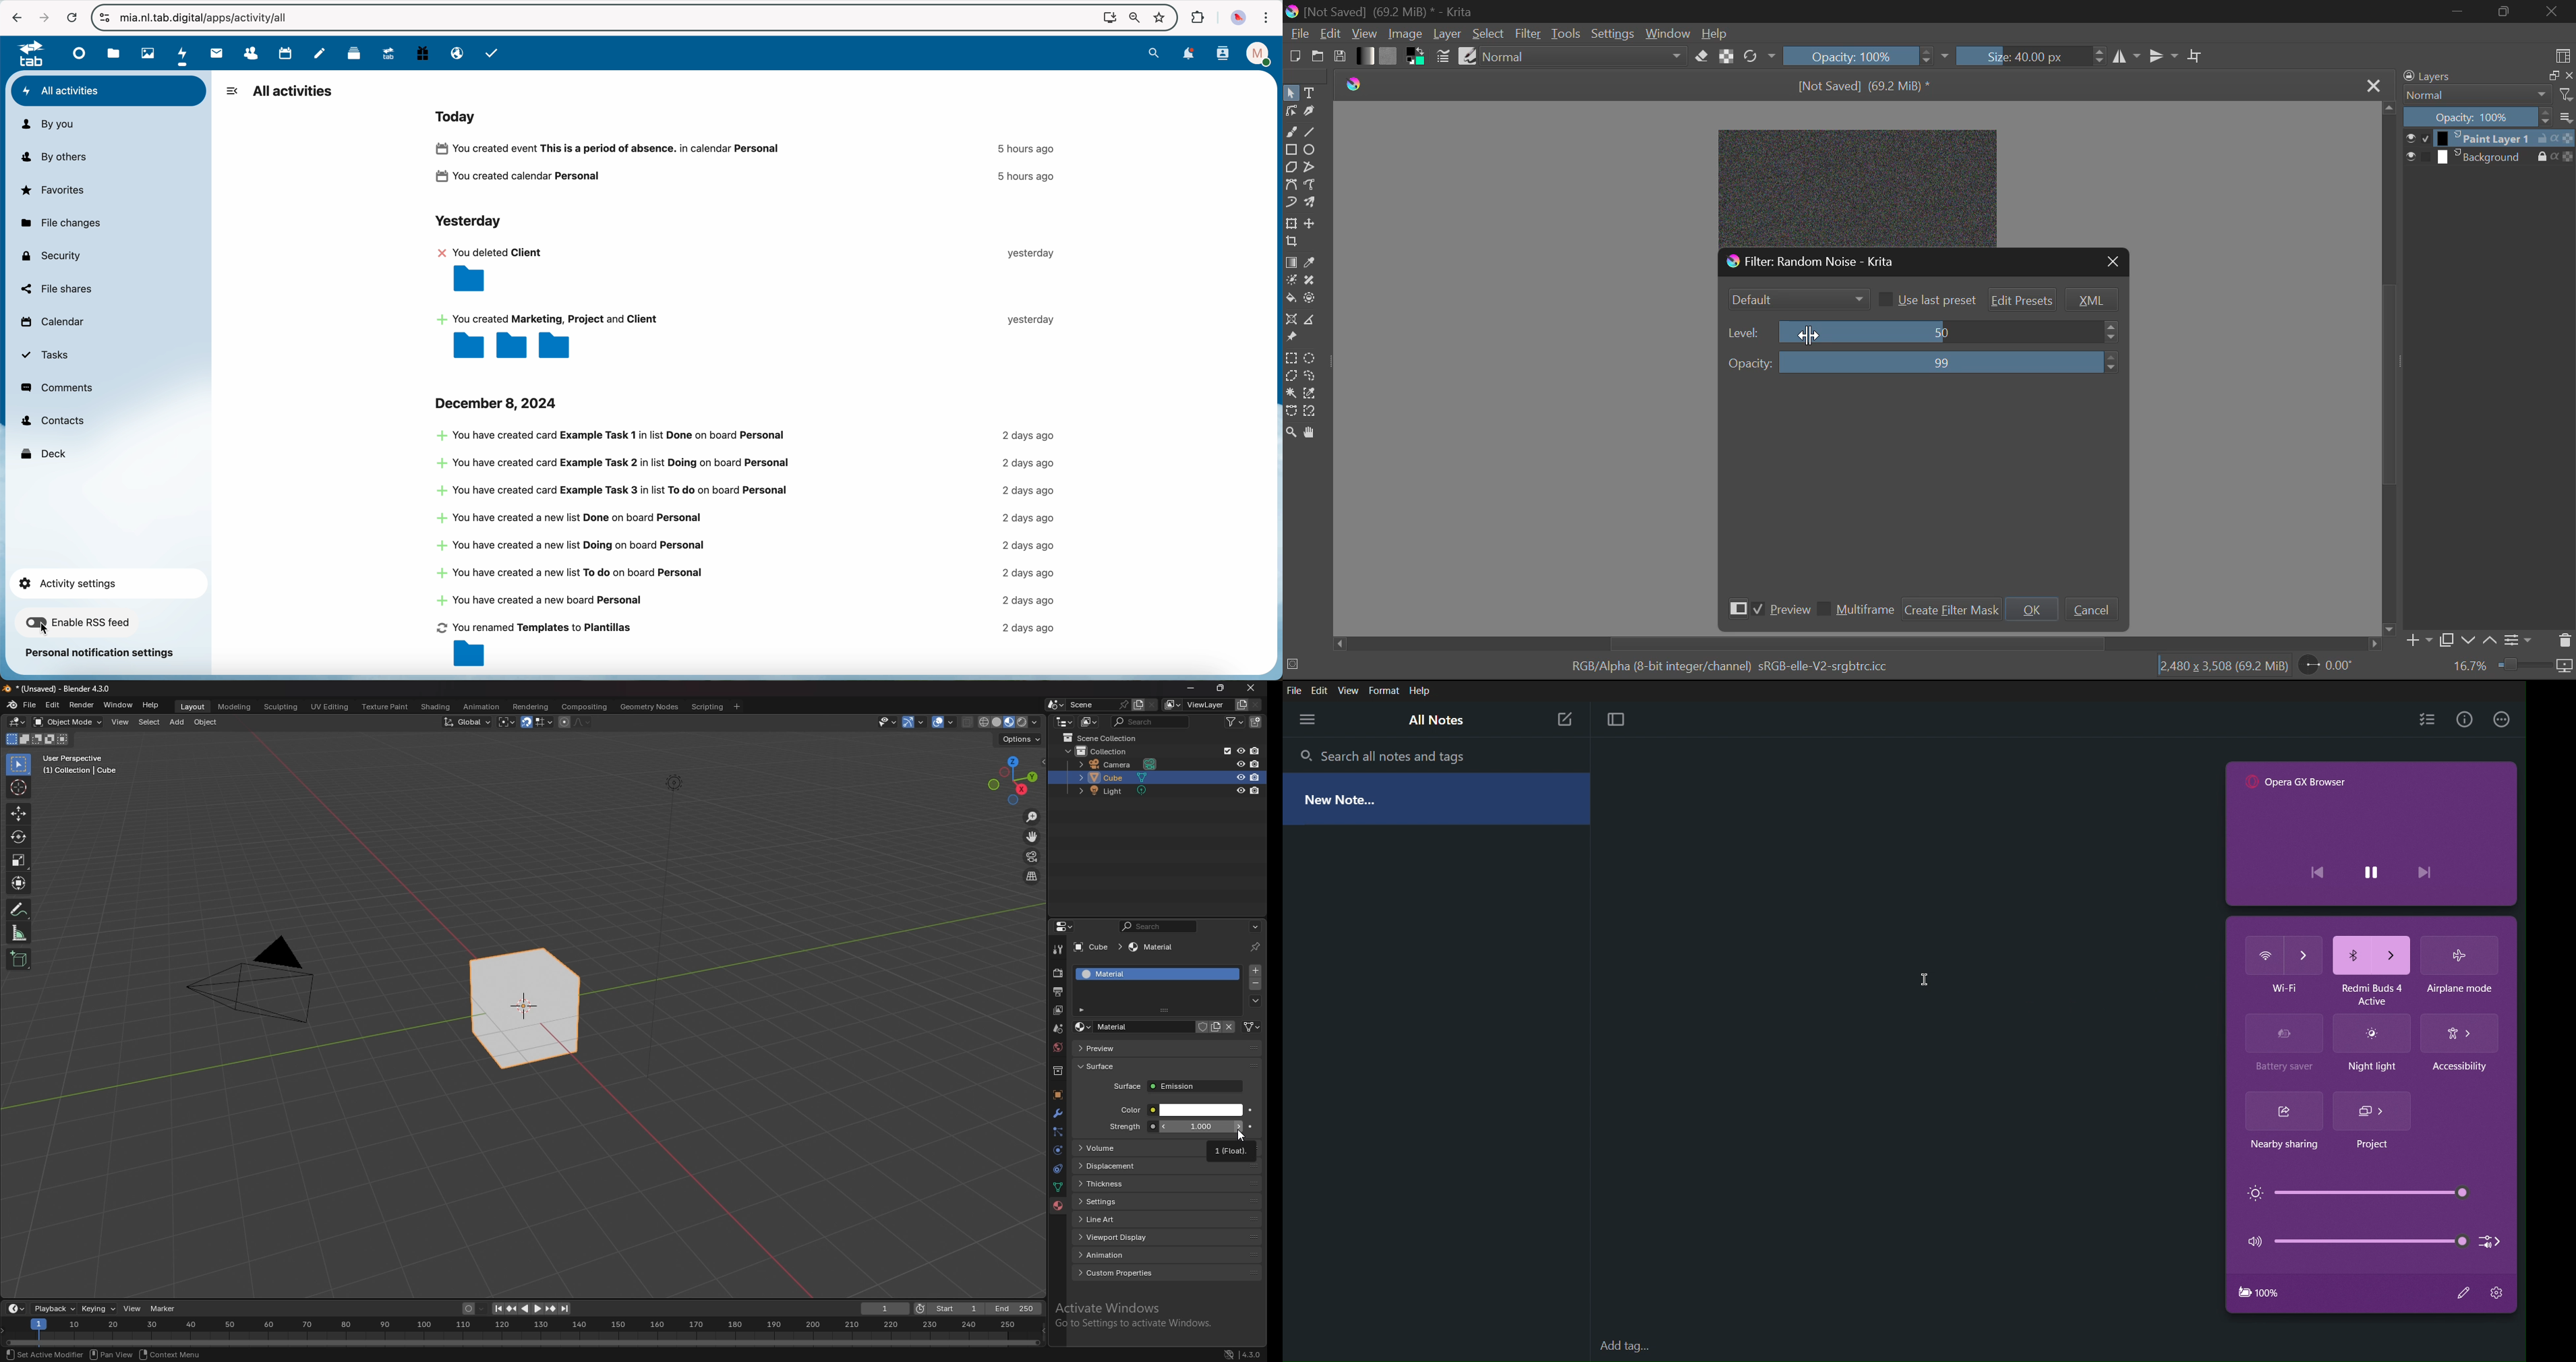  Describe the element at coordinates (747, 550) in the screenshot. I see `activity` at that location.